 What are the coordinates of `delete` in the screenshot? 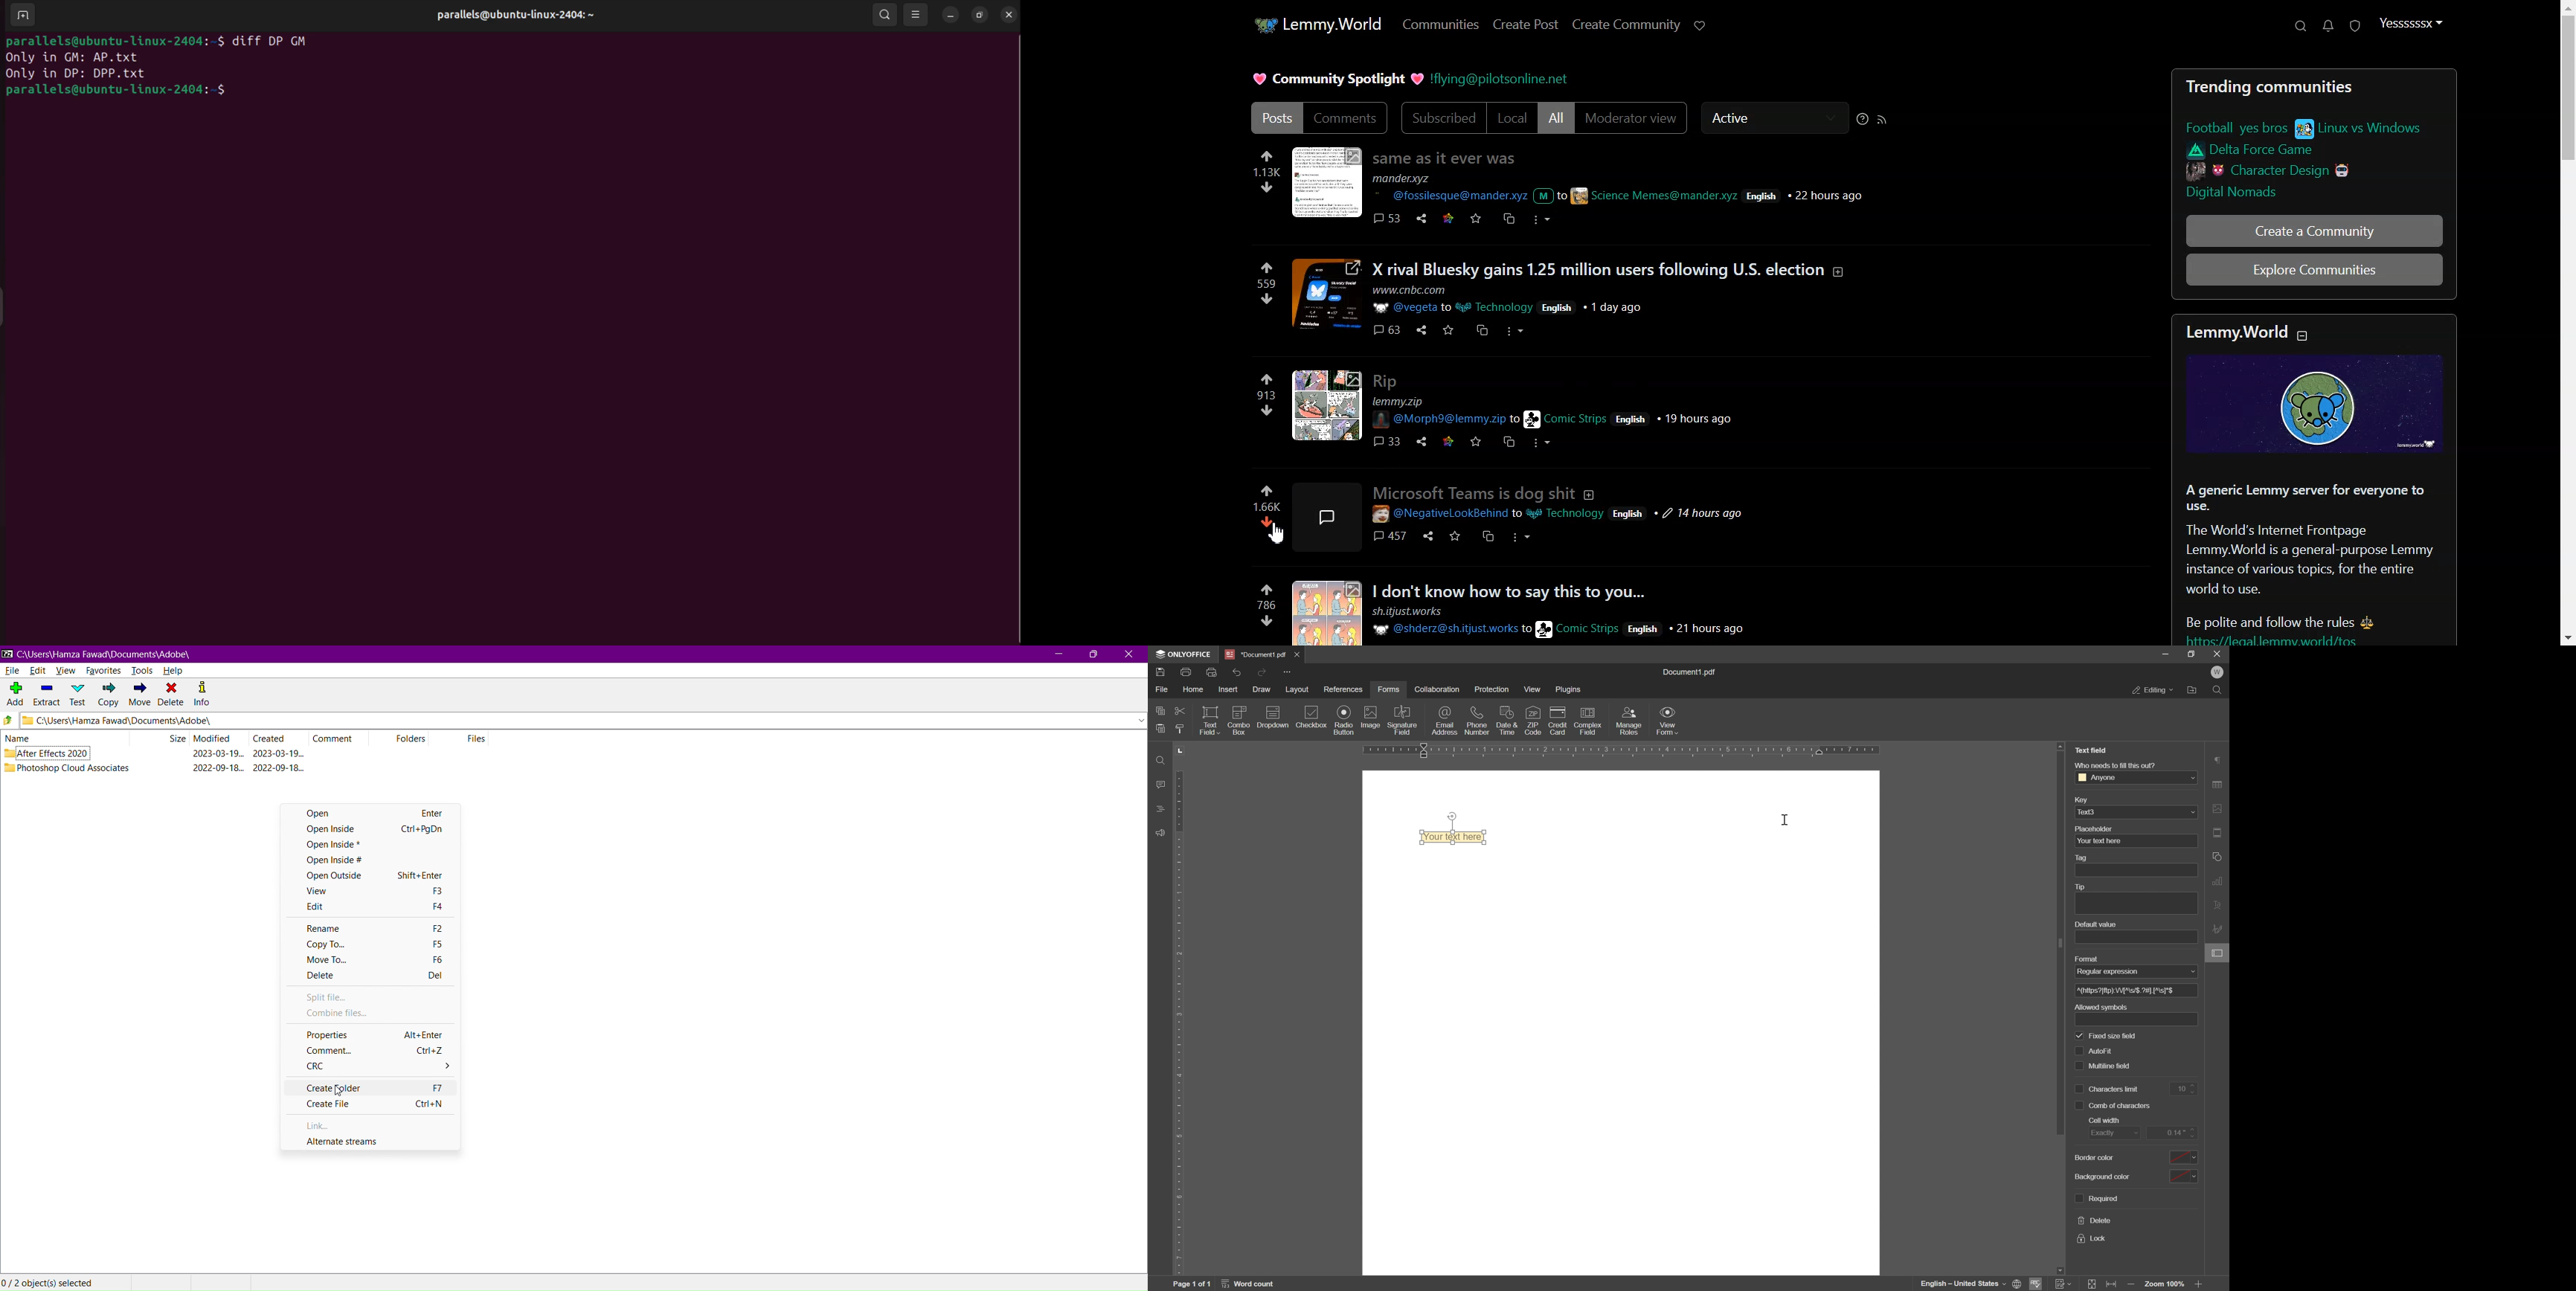 It's located at (2095, 1221).